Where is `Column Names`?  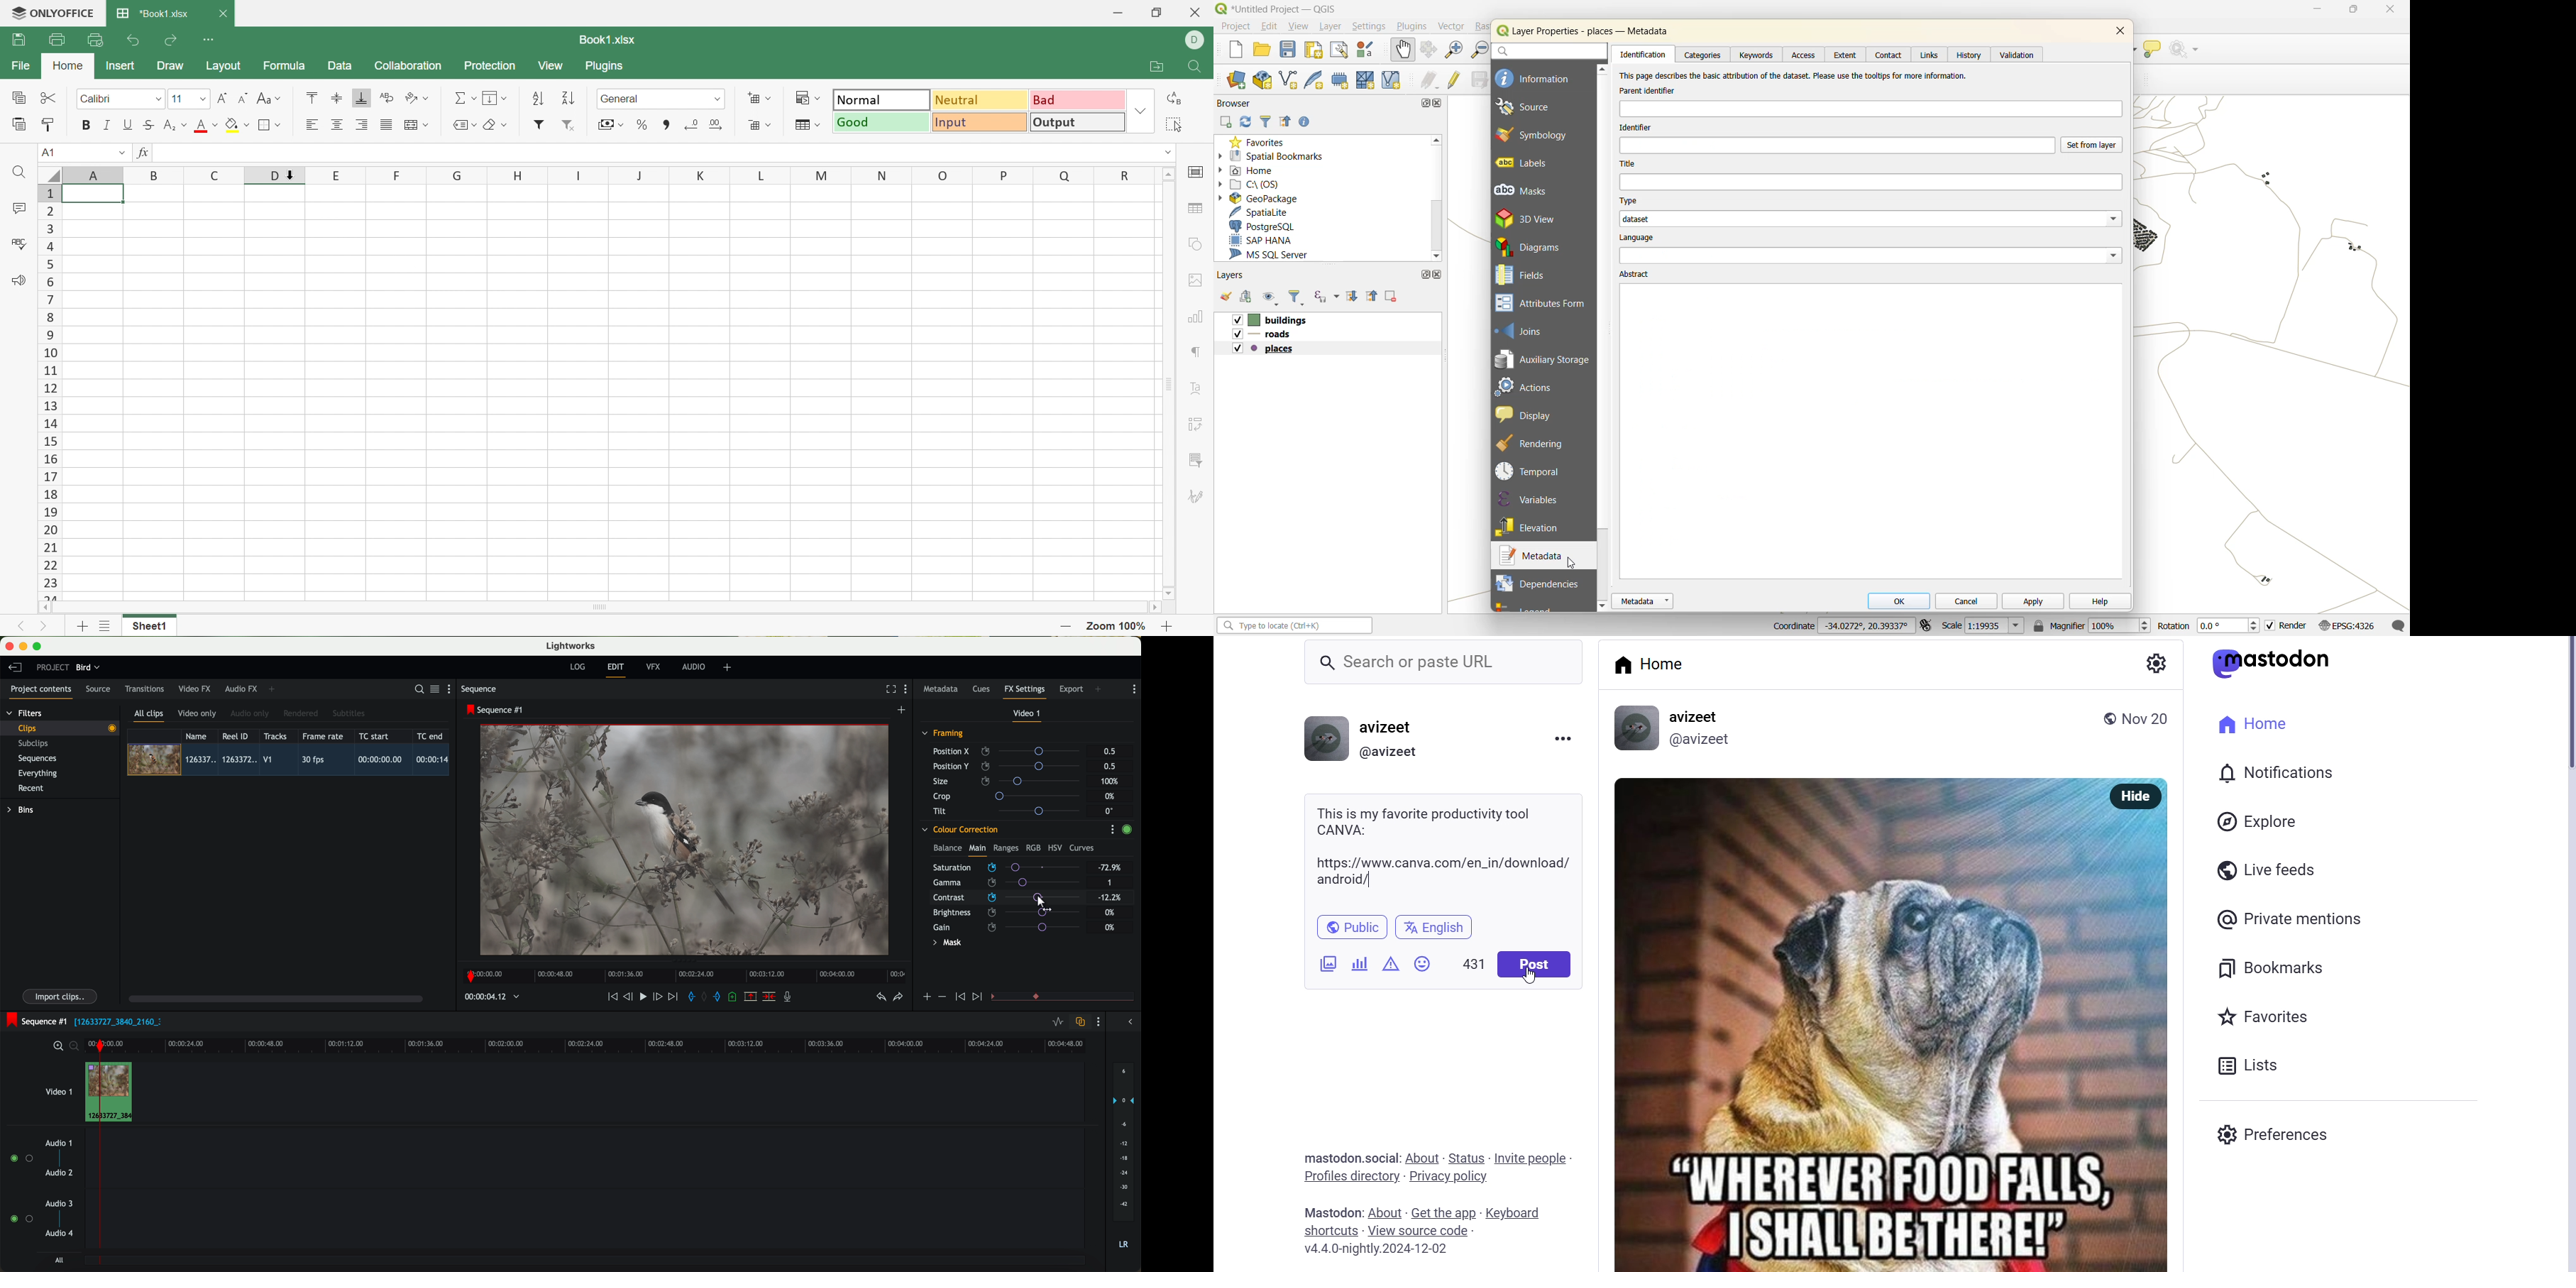 Column Names is located at coordinates (596, 174).